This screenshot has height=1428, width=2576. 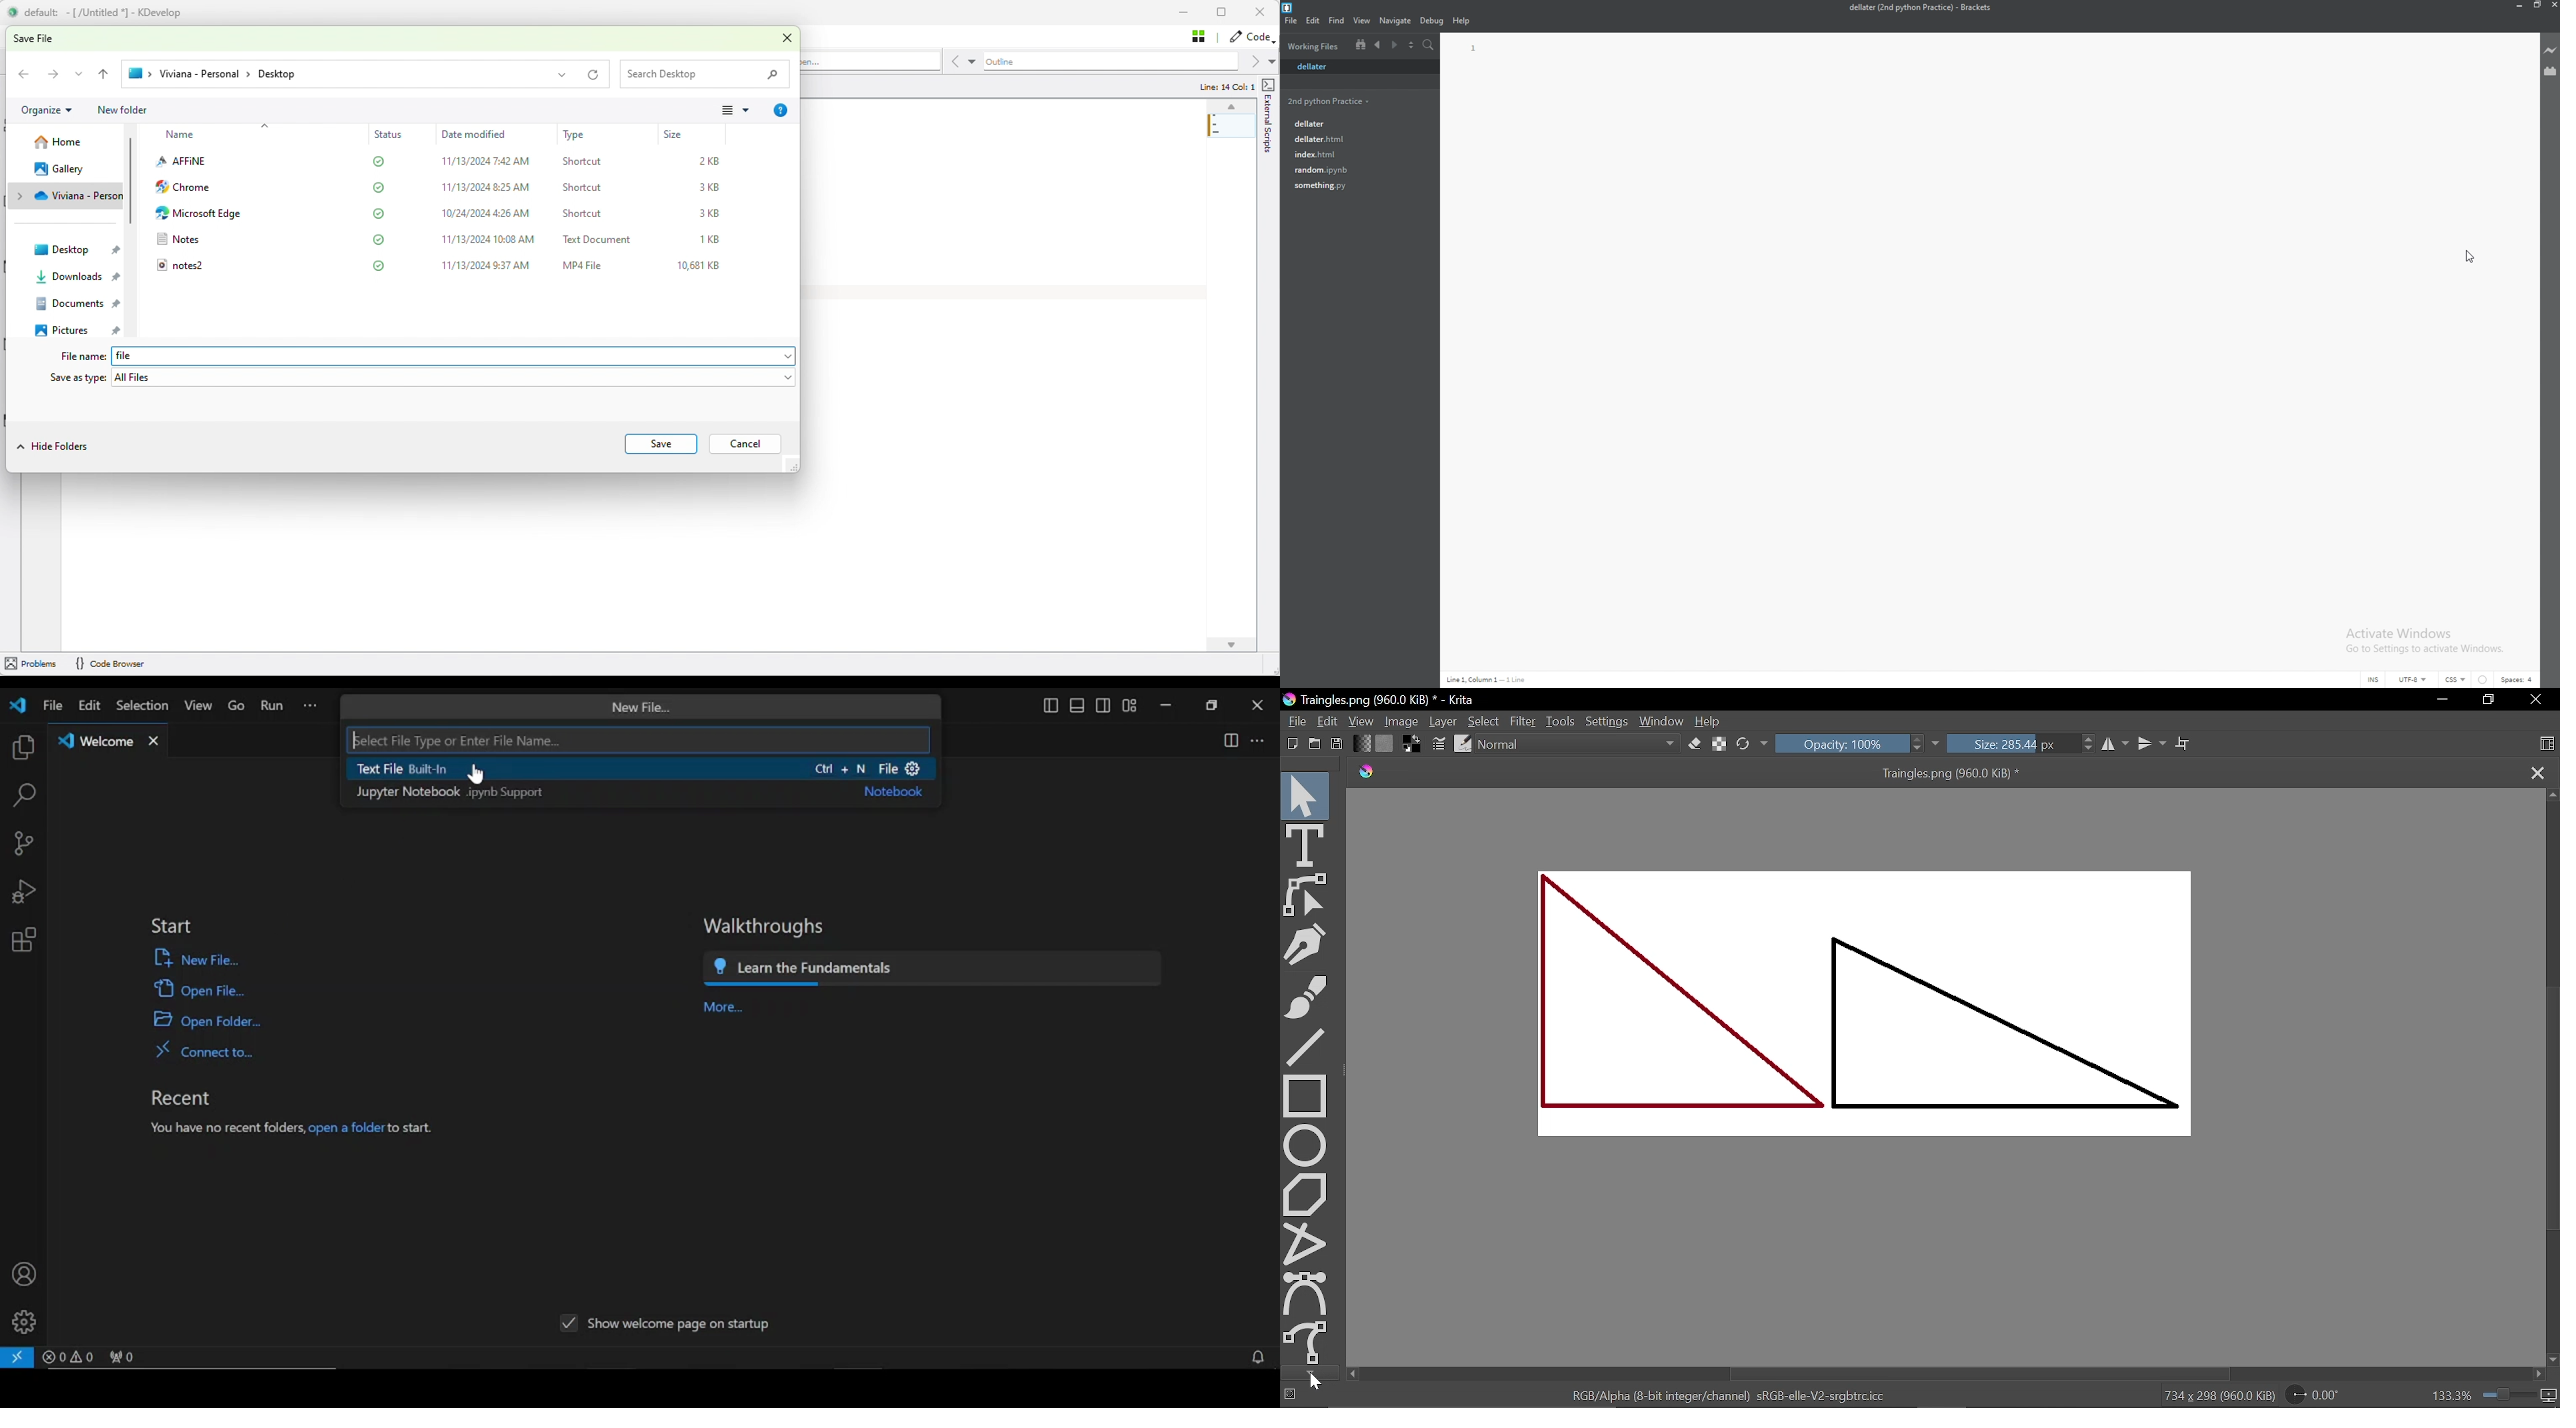 What do you see at coordinates (1337, 21) in the screenshot?
I see `find` at bounding box center [1337, 21].